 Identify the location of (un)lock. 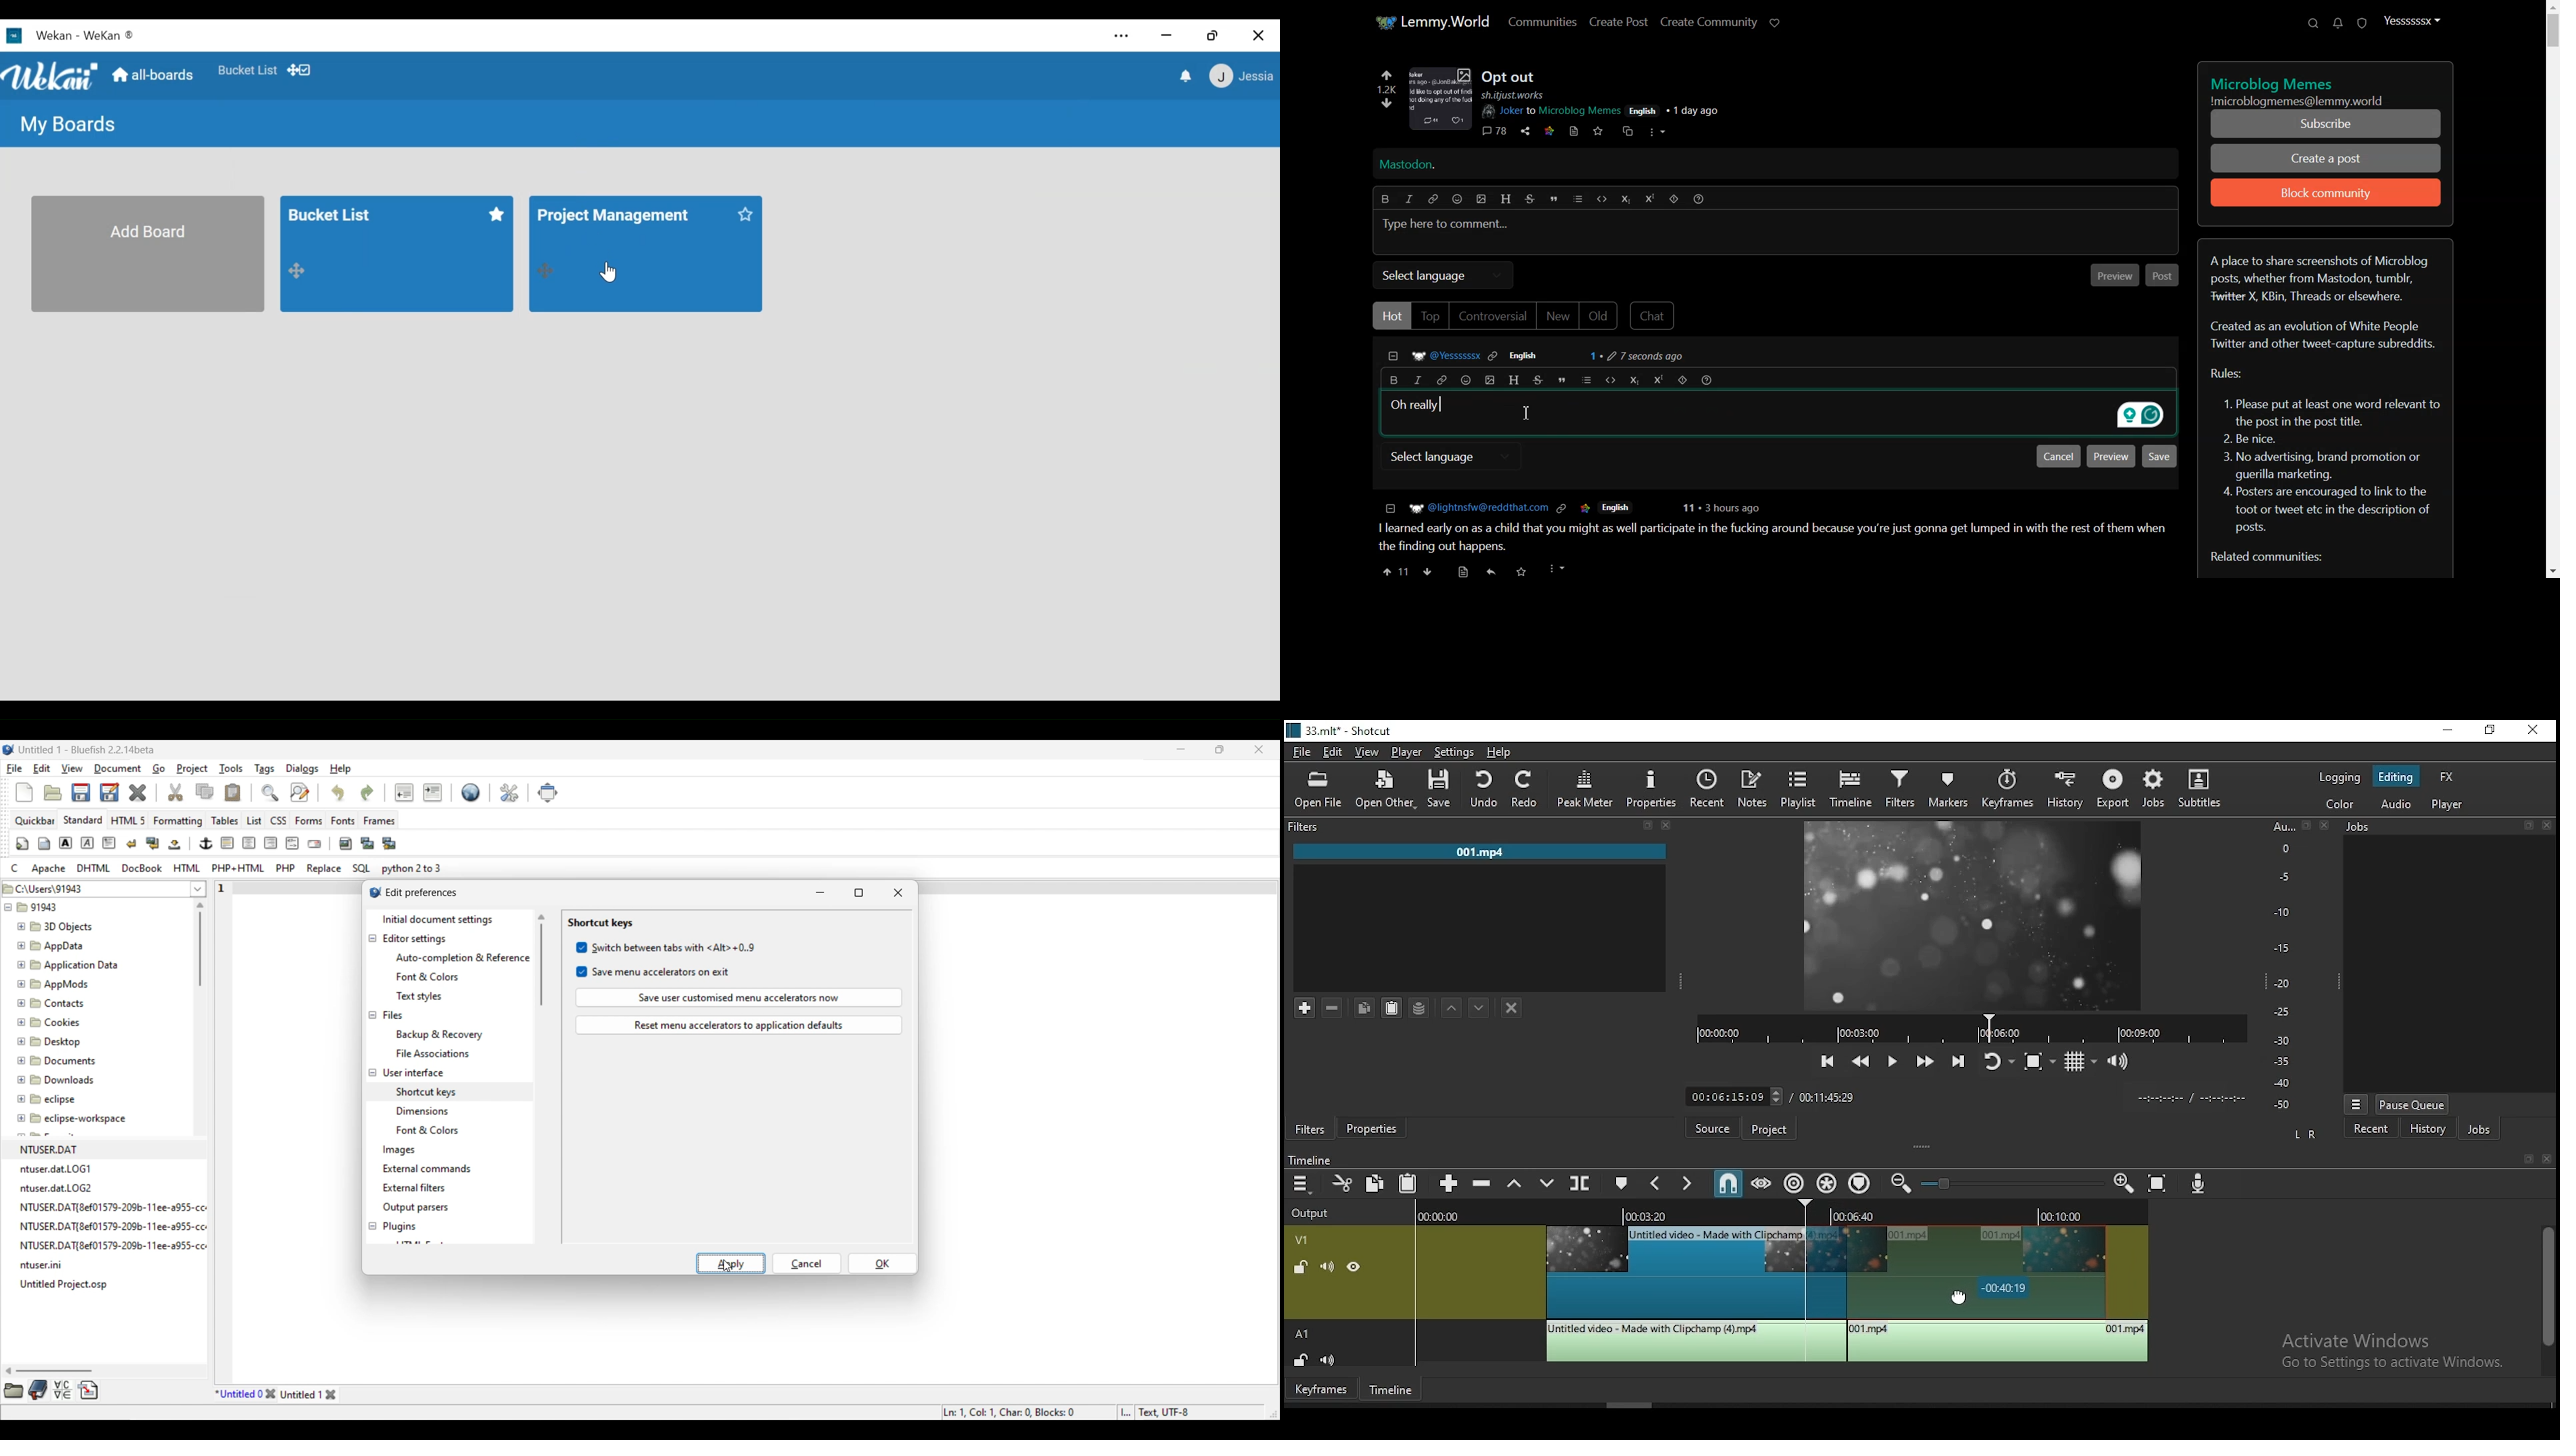
(1303, 1360).